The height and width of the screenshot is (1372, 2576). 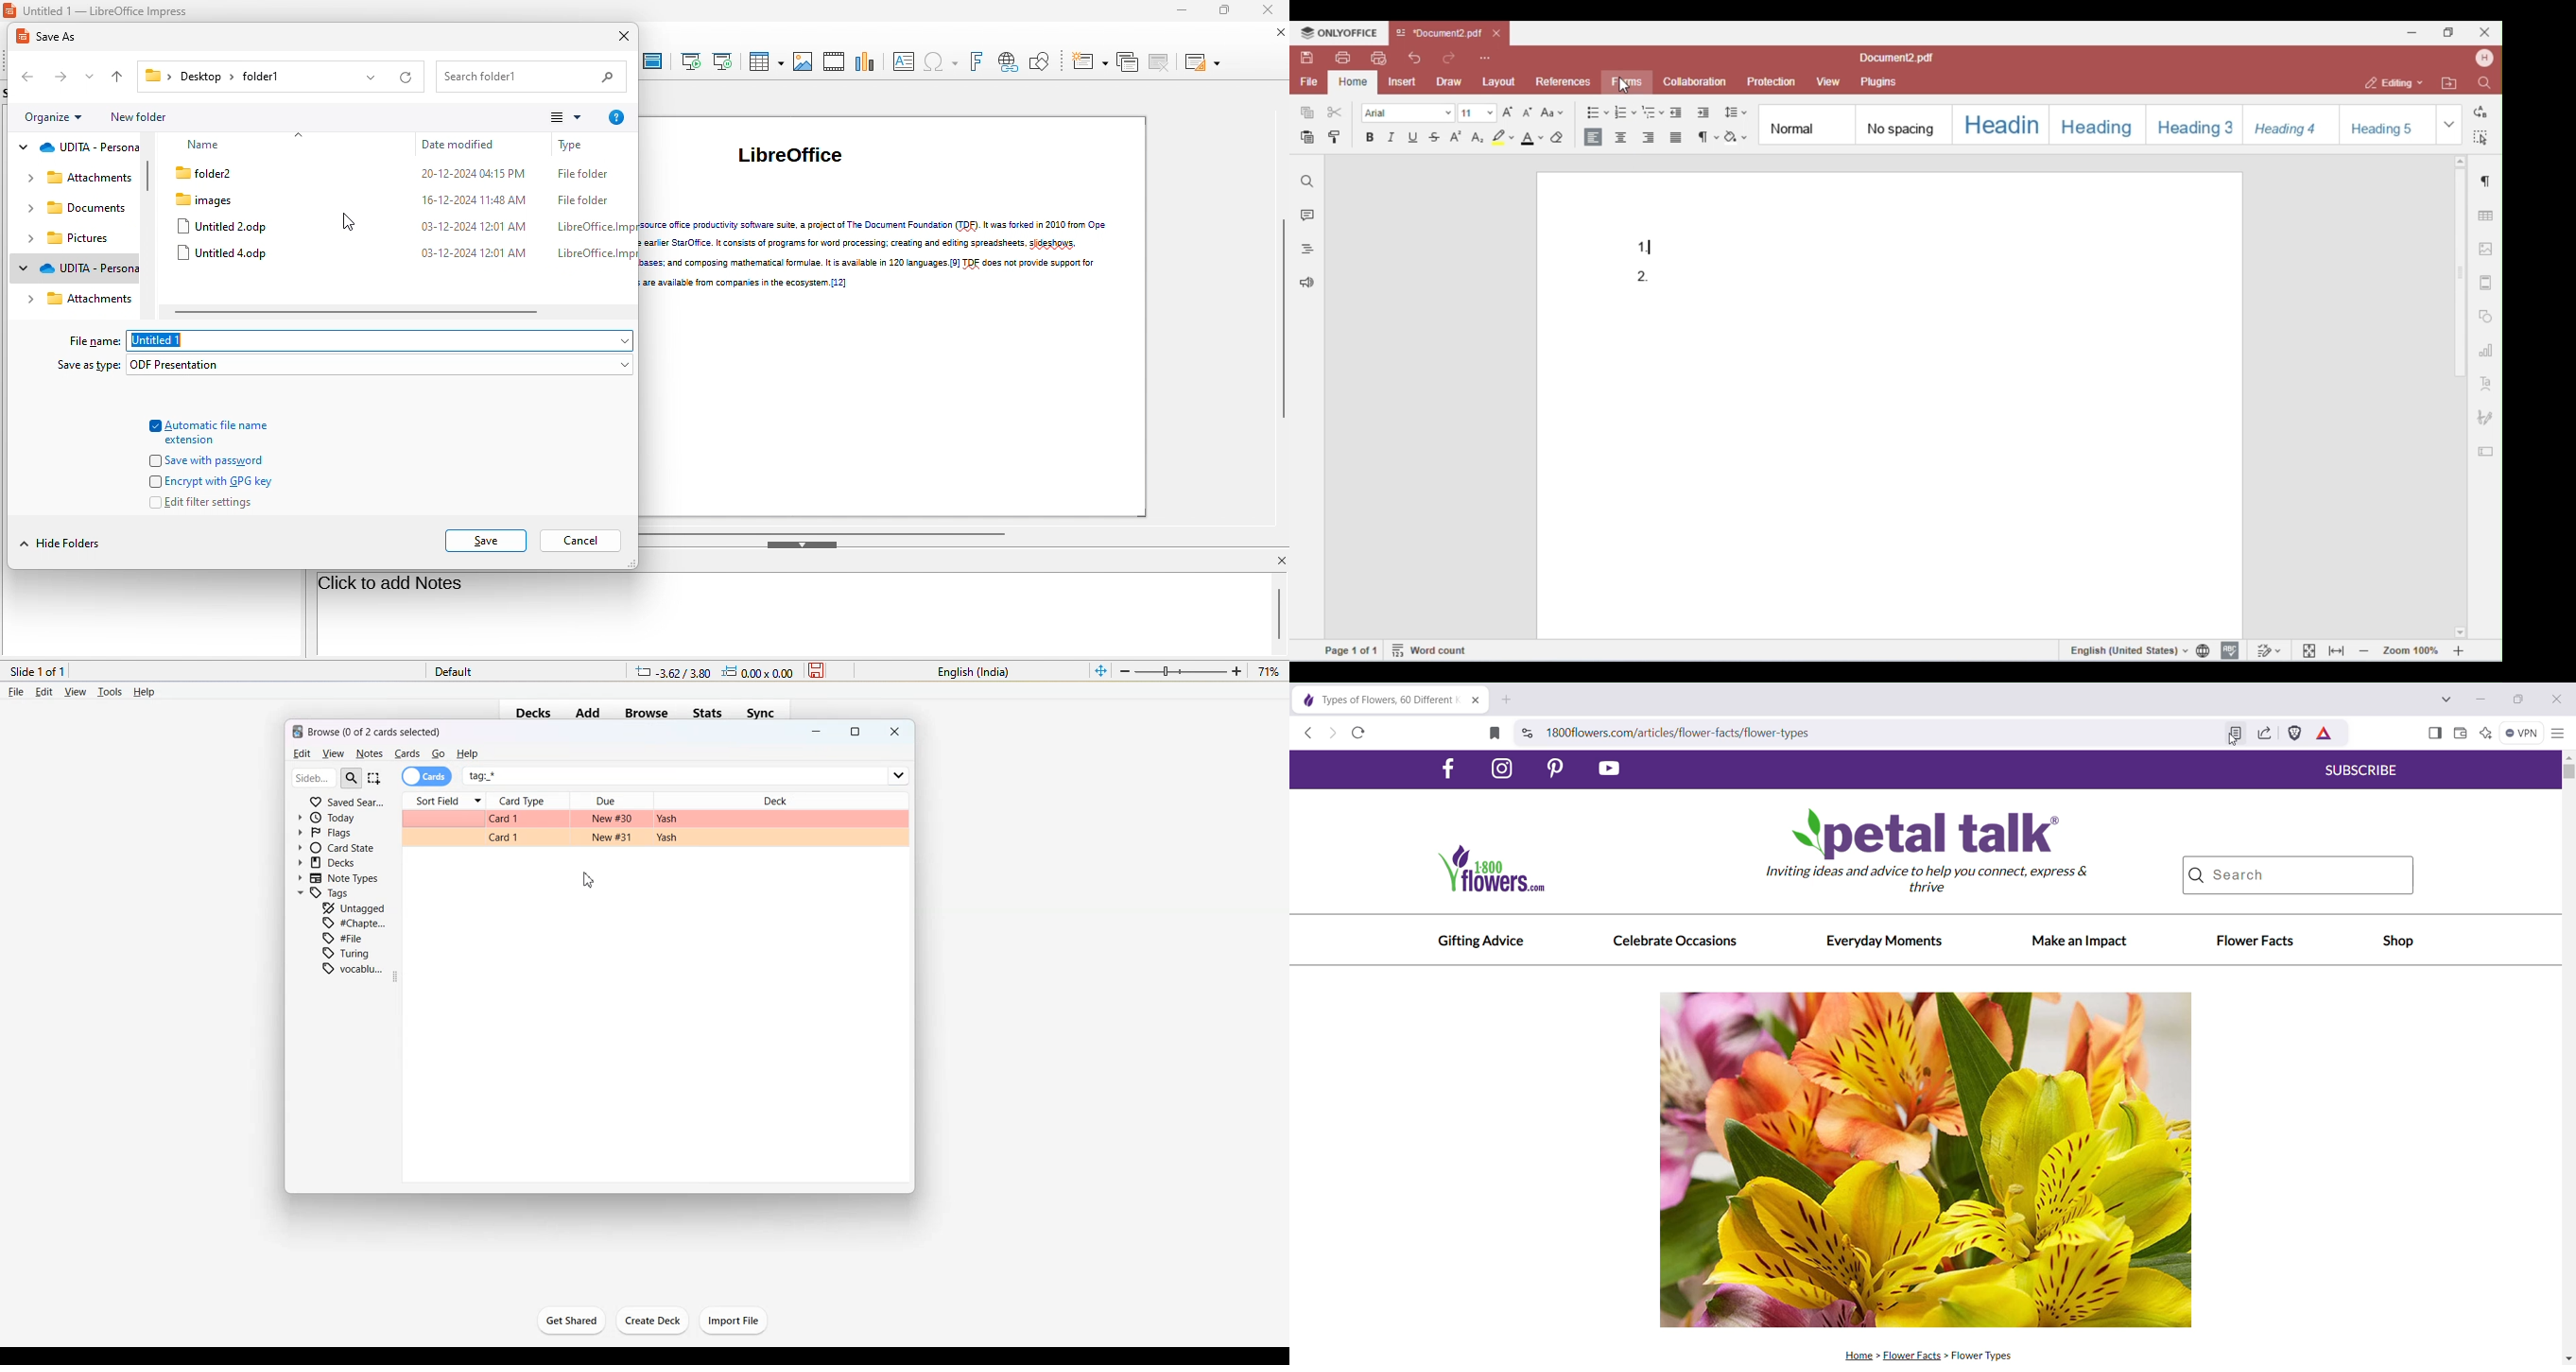 I want to click on chart, so click(x=864, y=63).